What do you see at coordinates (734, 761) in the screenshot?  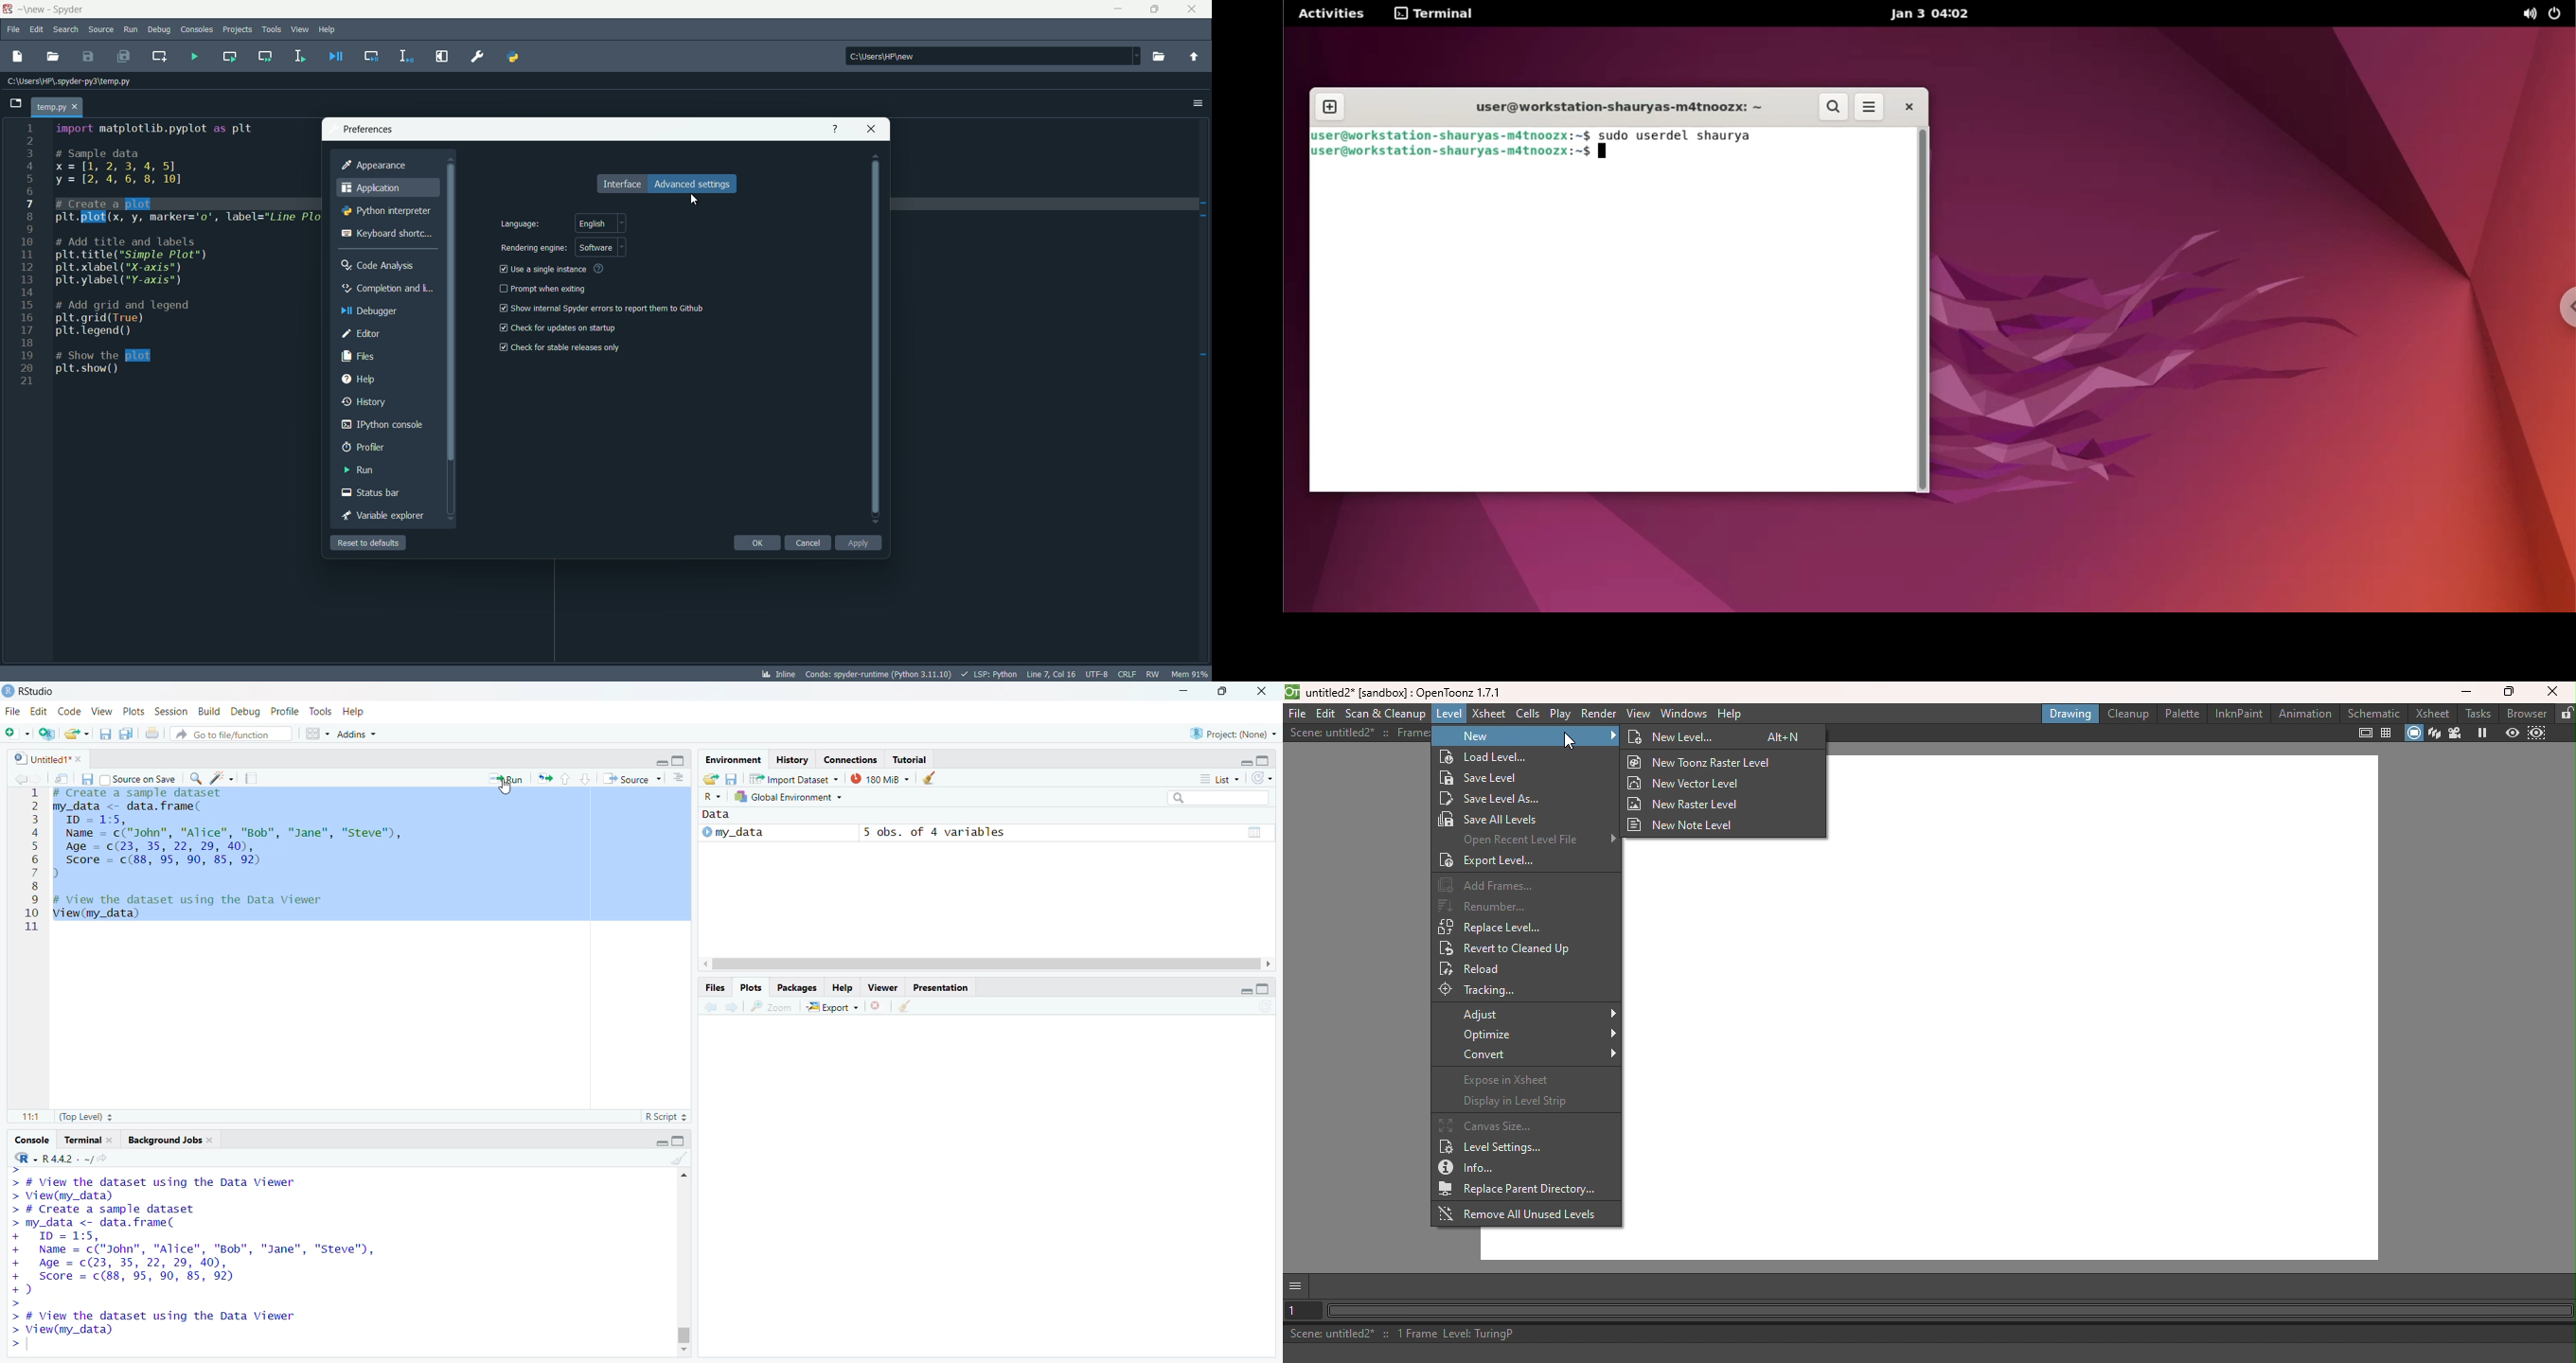 I see `Environment` at bounding box center [734, 761].